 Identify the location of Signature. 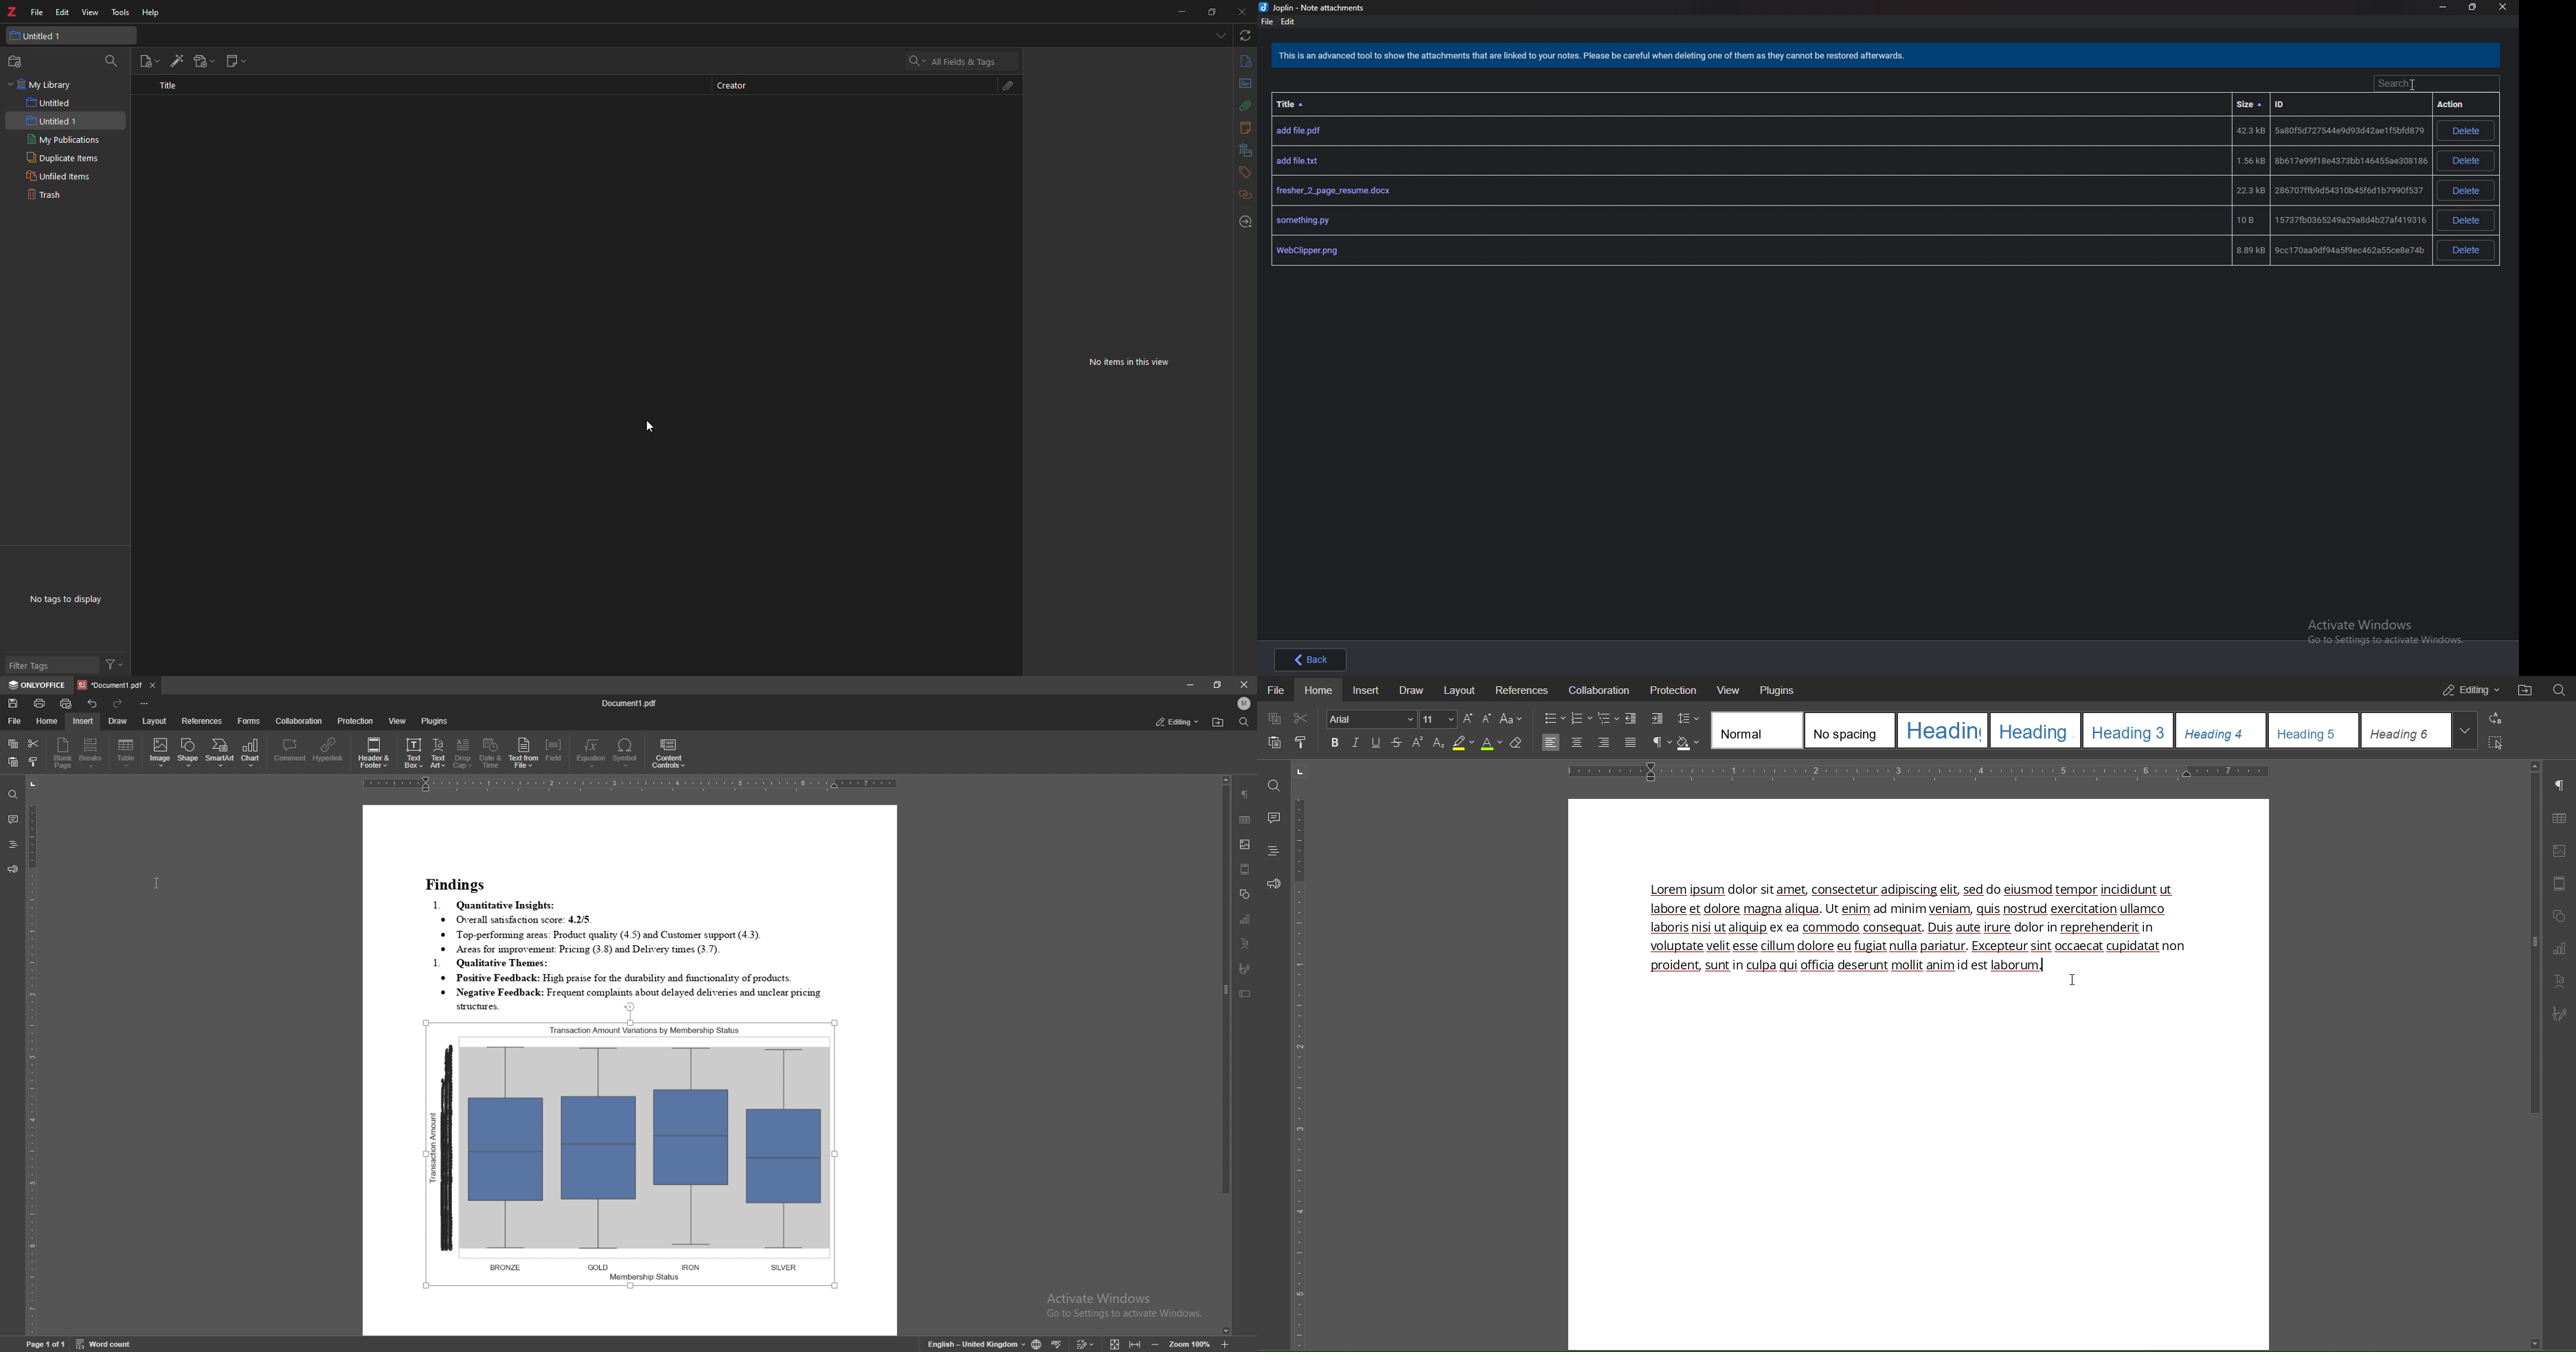
(2563, 1014).